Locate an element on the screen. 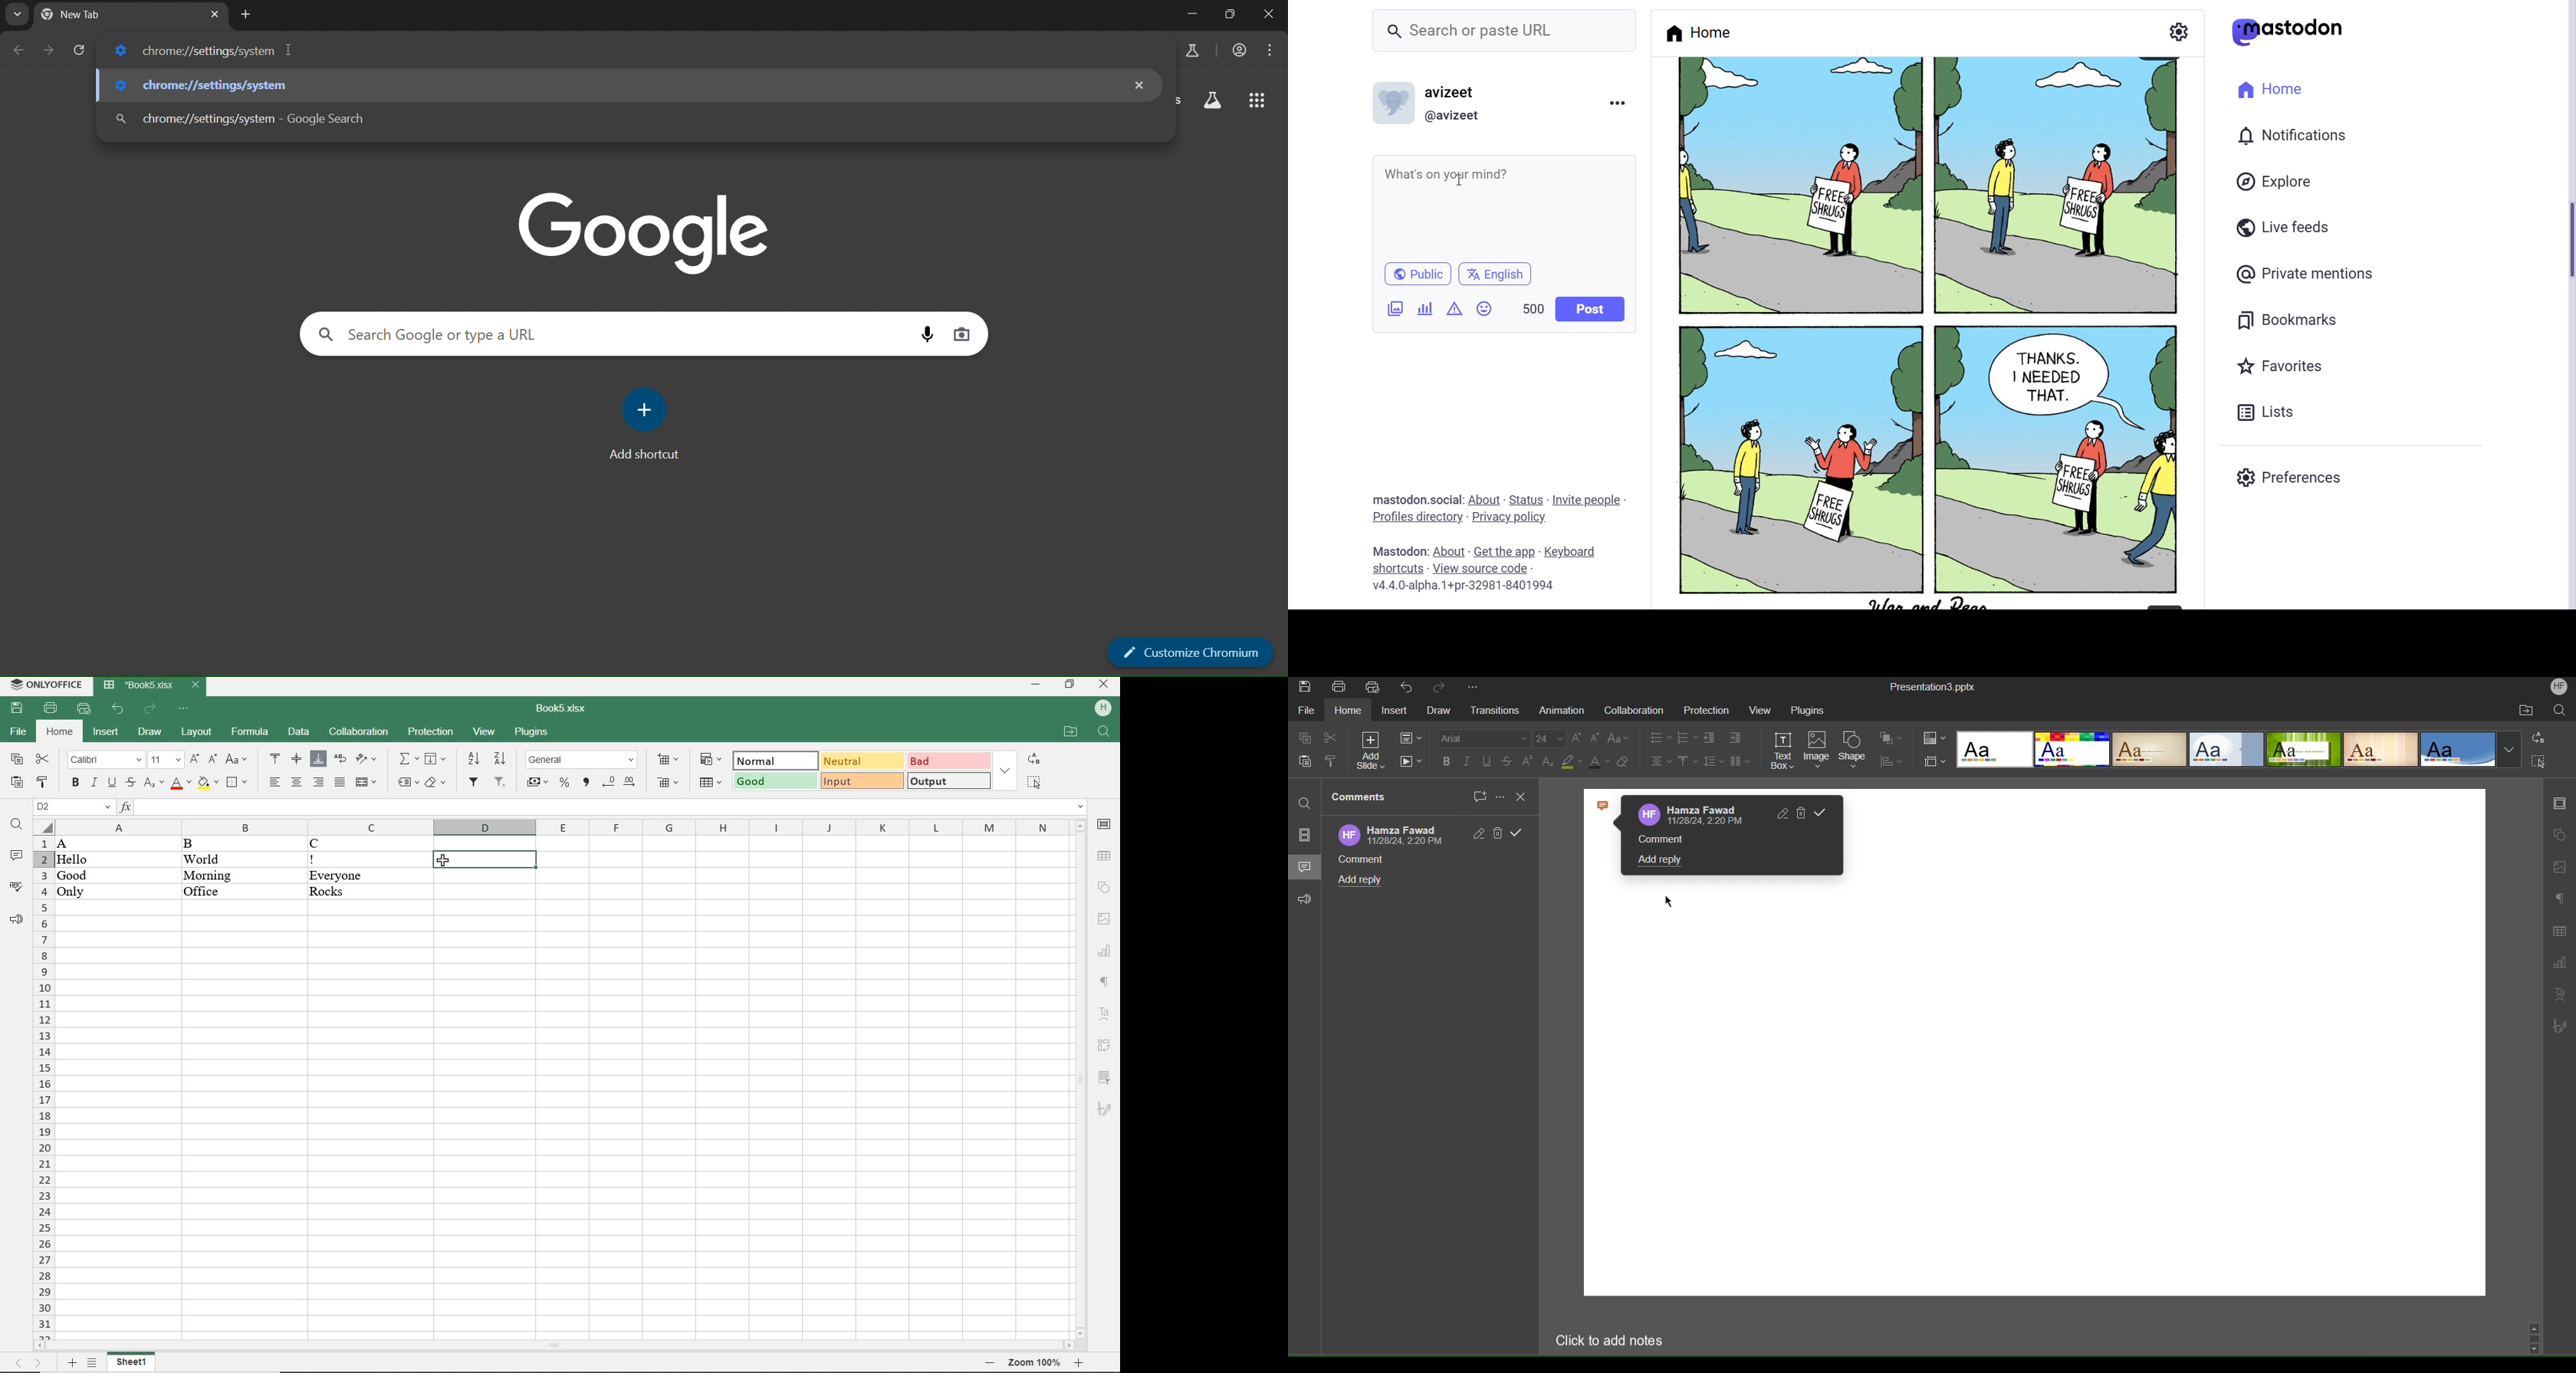 The height and width of the screenshot is (1400, 2576). Arrange is located at coordinates (1891, 739).